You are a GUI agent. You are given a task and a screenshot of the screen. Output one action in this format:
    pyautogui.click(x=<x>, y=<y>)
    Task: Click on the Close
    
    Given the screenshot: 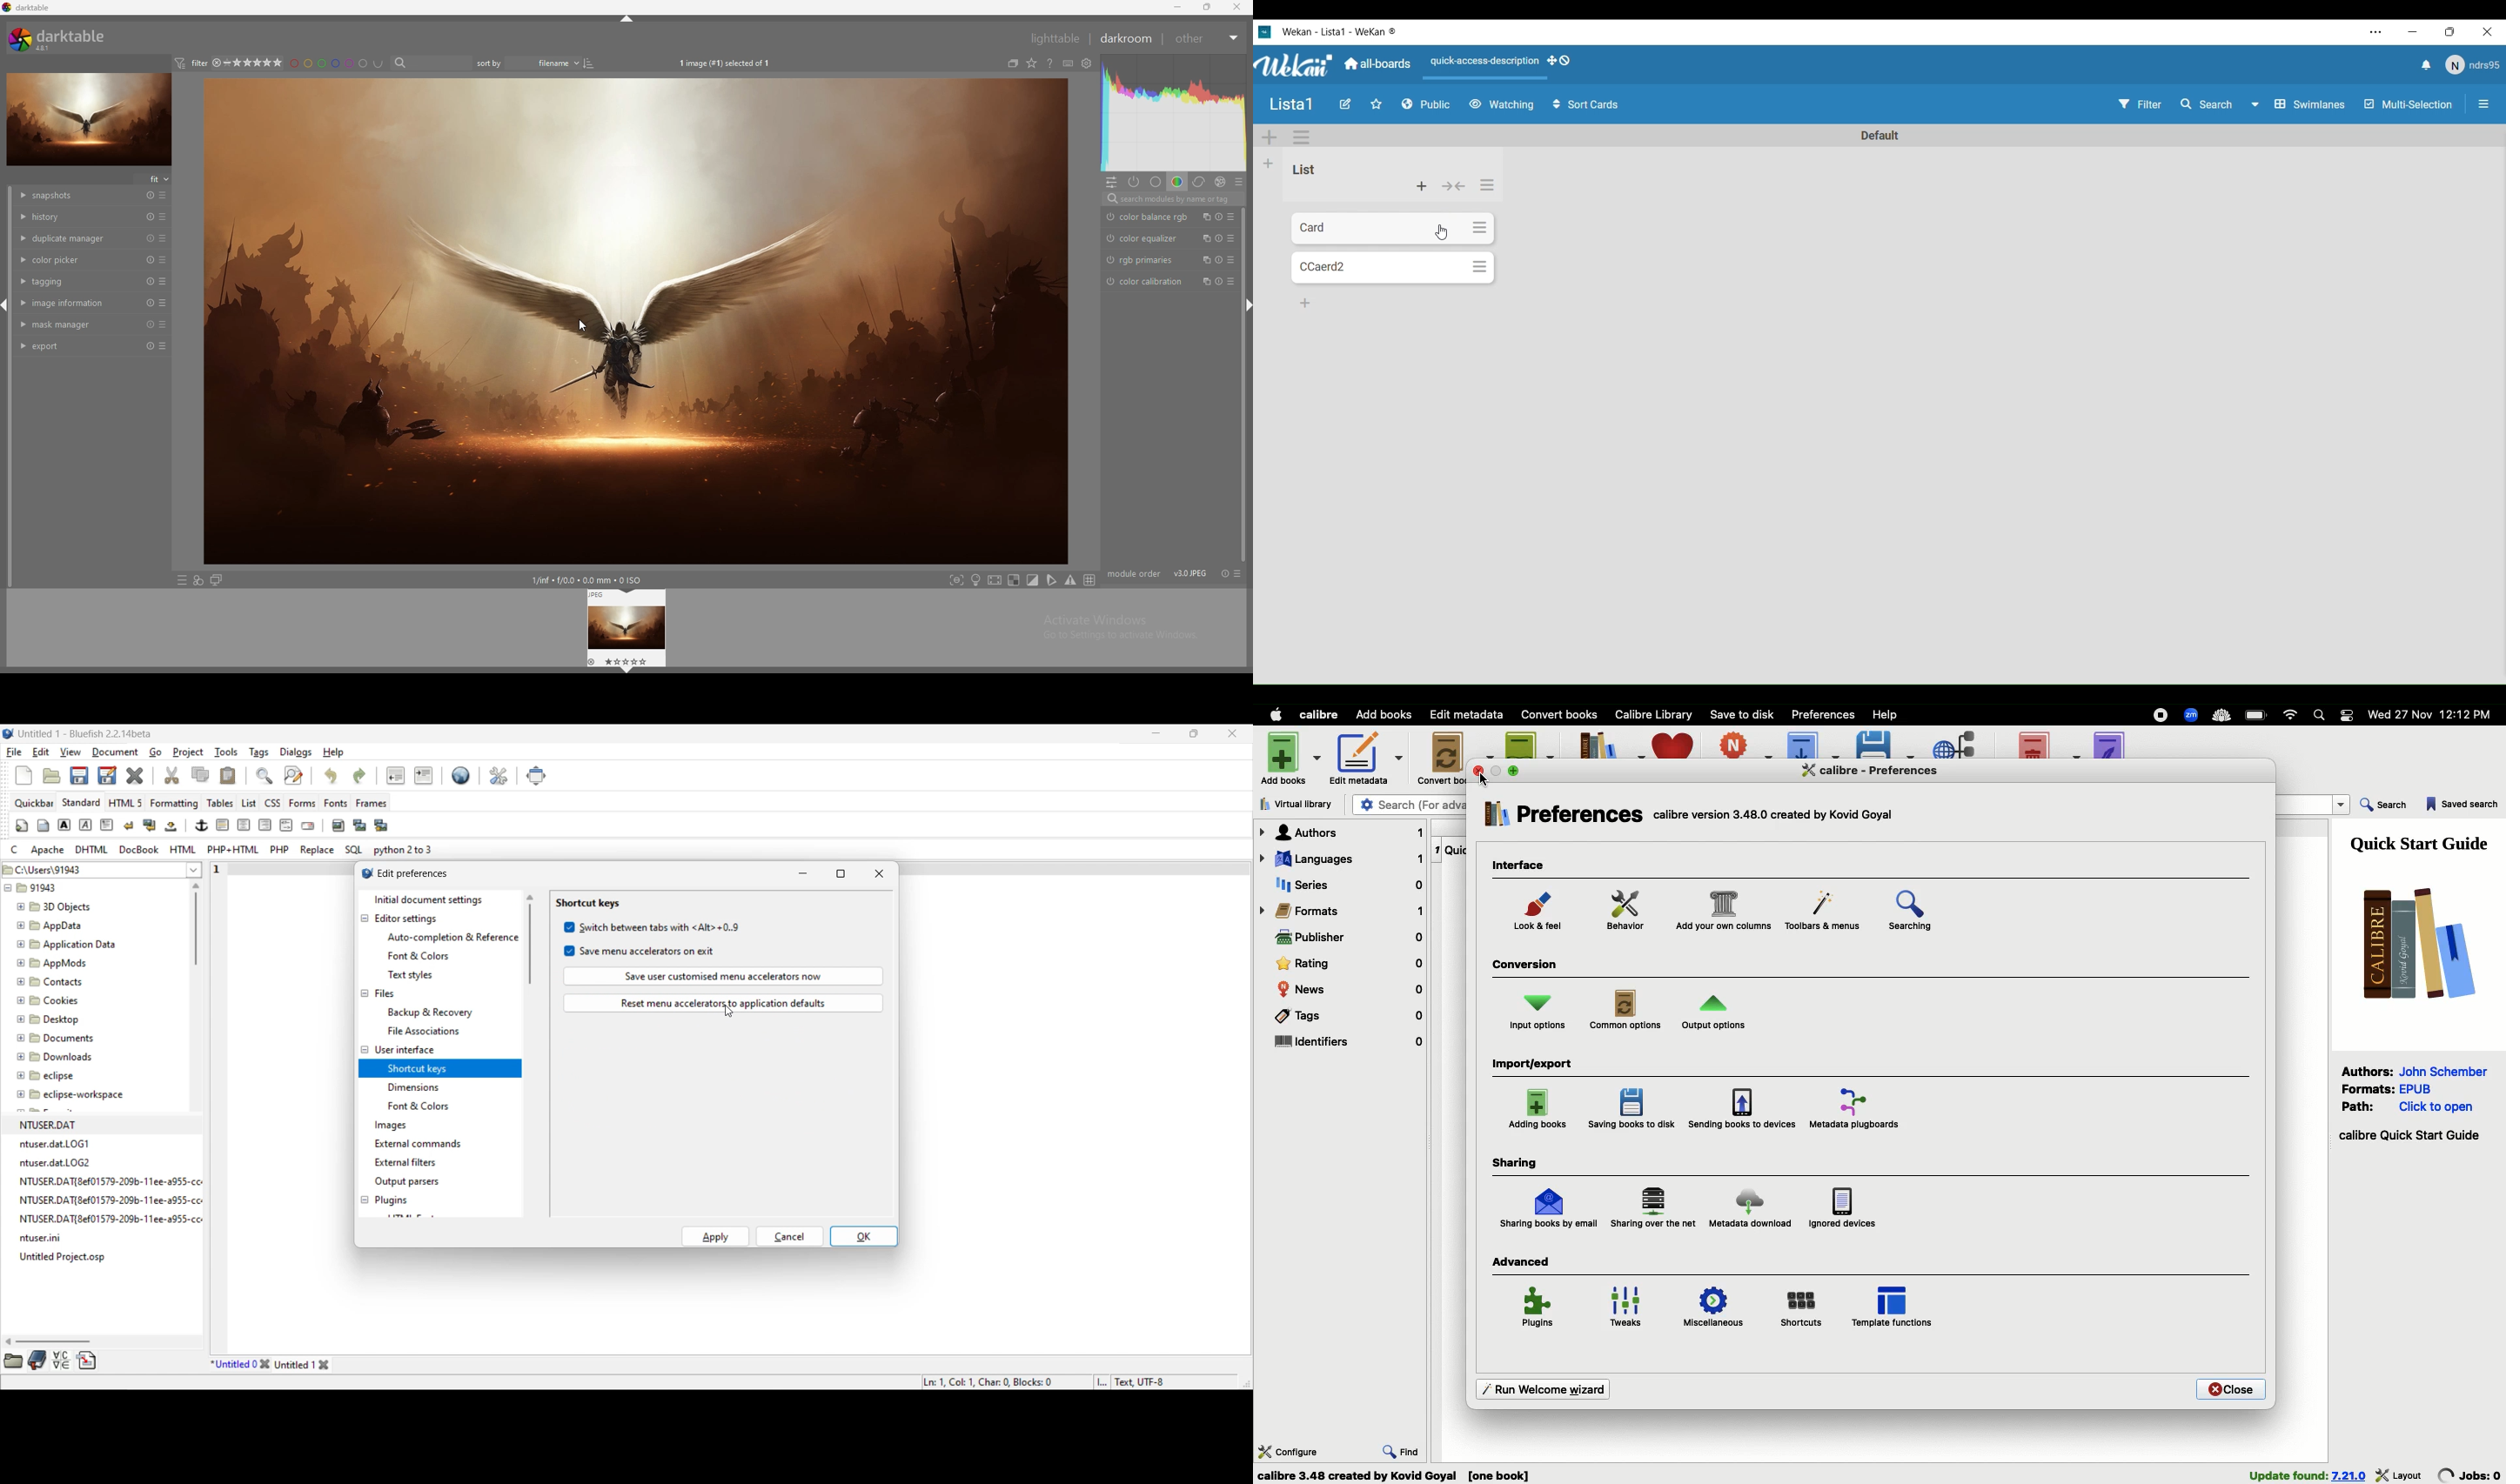 What is the action you would take?
    pyautogui.click(x=264, y=1364)
    